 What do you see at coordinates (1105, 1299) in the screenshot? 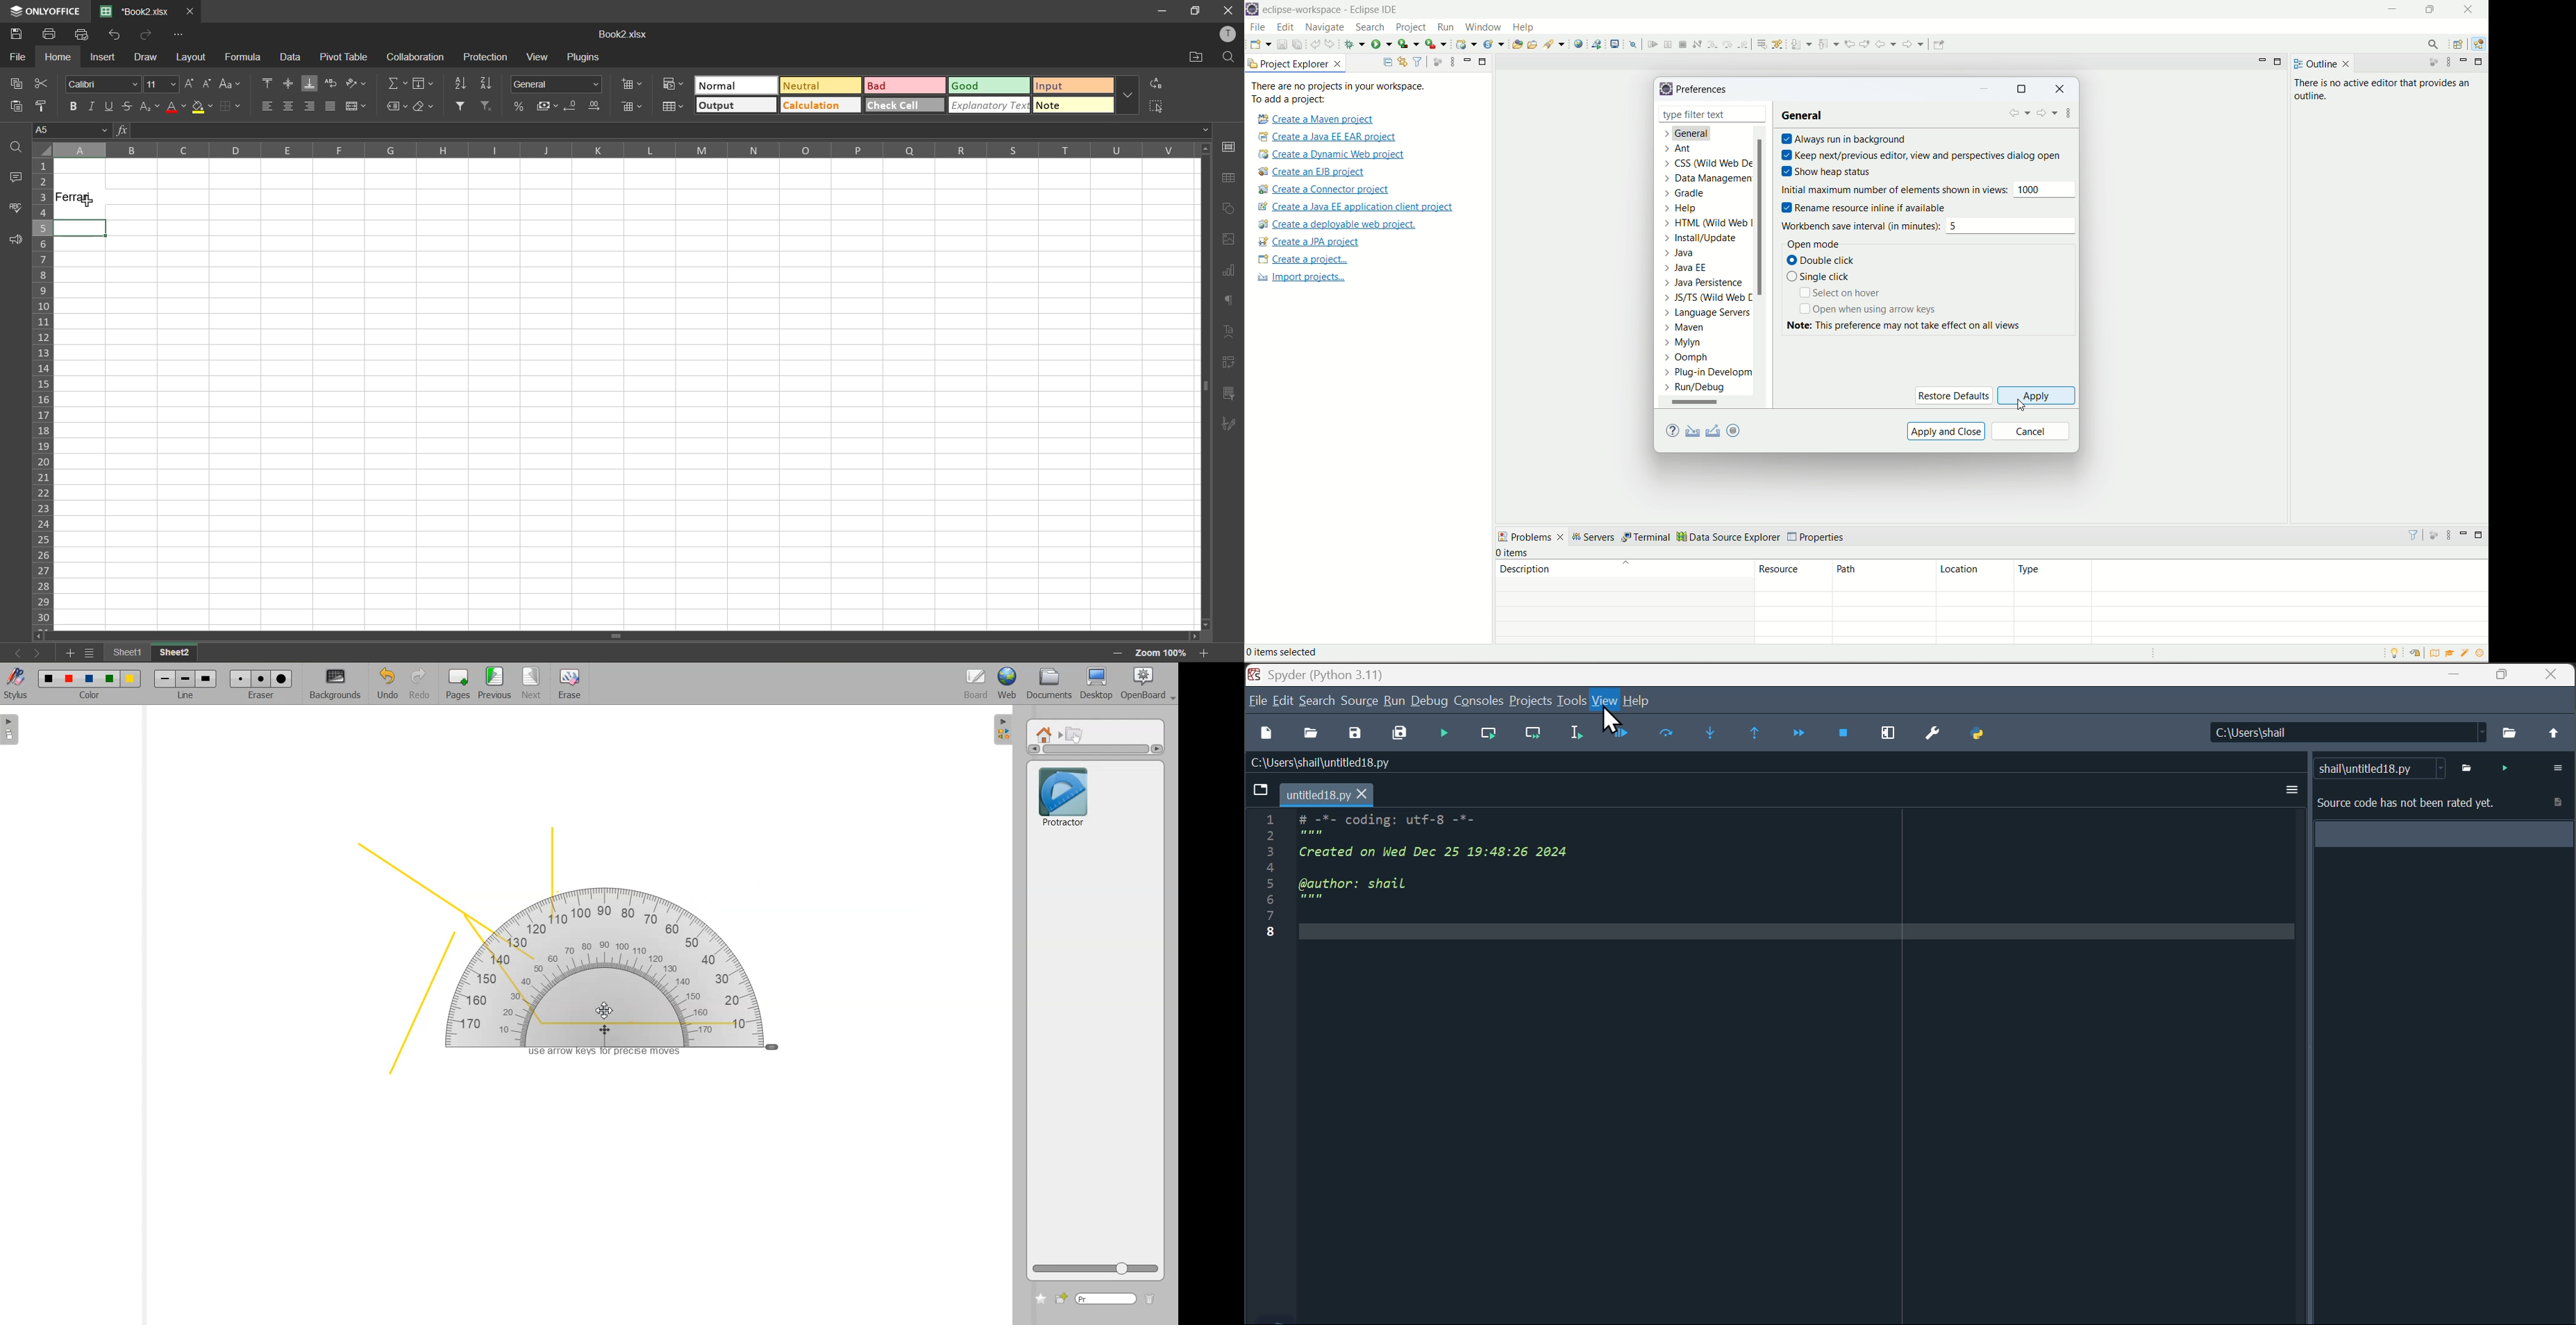
I see `Type window` at bounding box center [1105, 1299].